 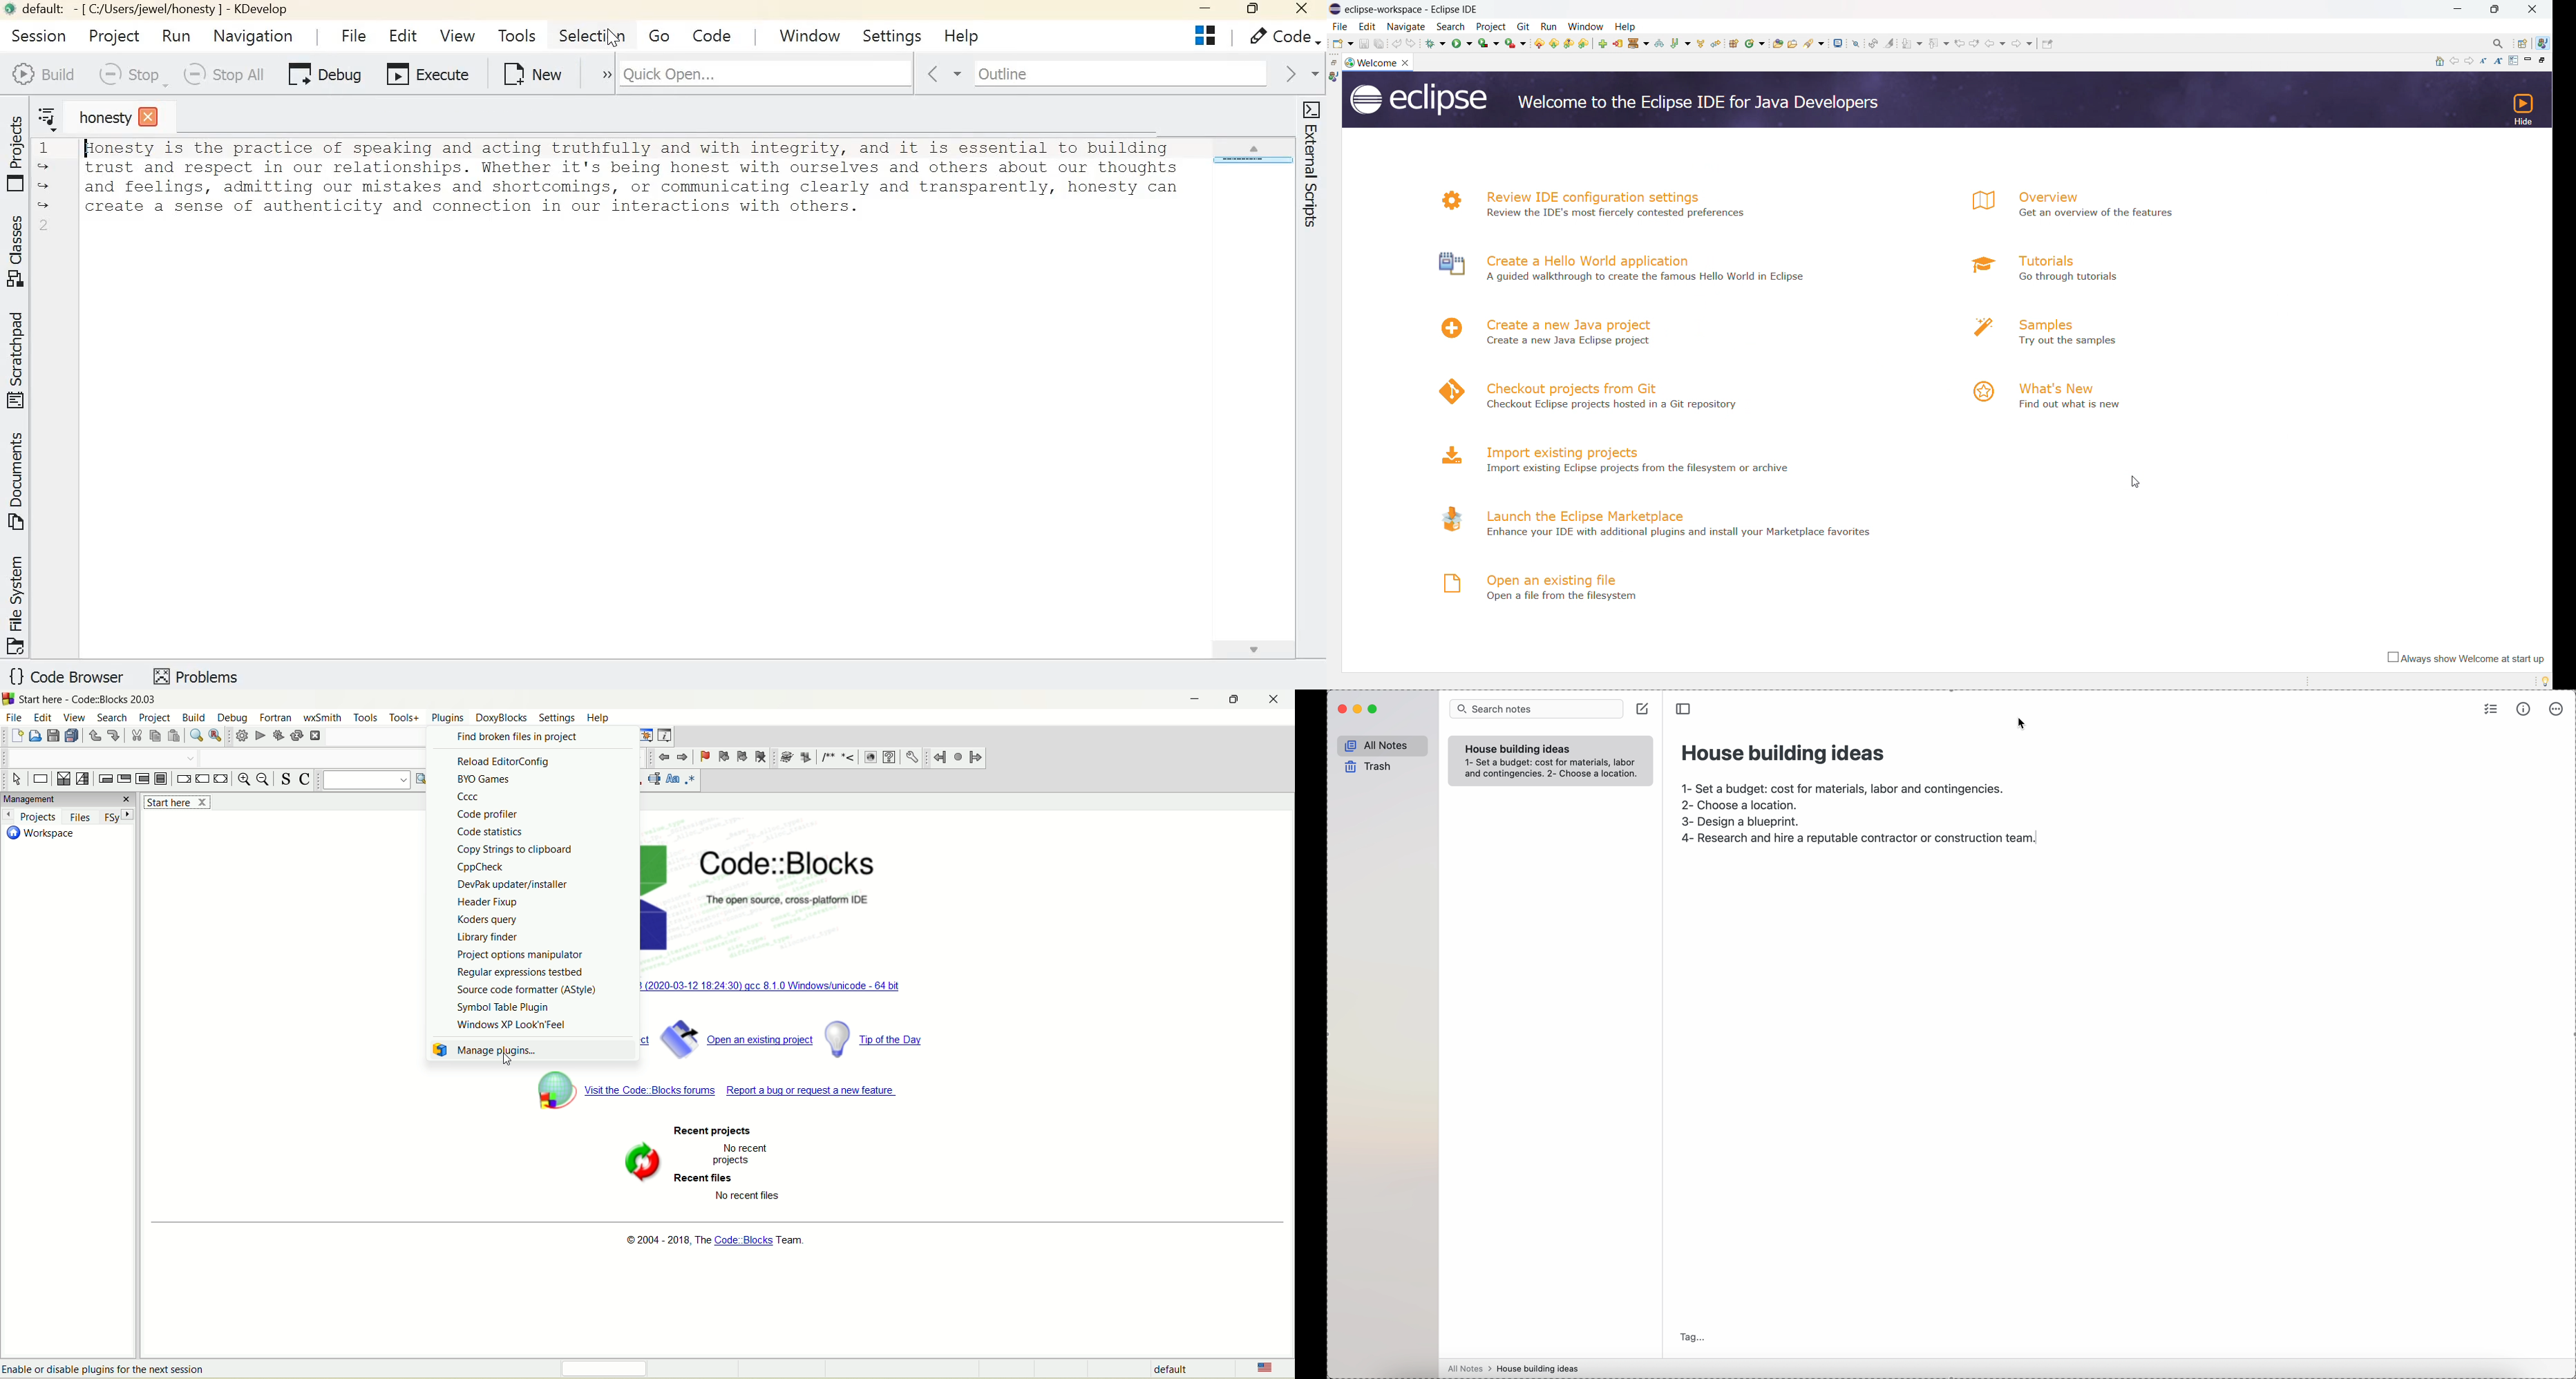 What do you see at coordinates (1864, 839) in the screenshot?
I see `four itemResearch and hire a requirable contractor or construction team.` at bounding box center [1864, 839].